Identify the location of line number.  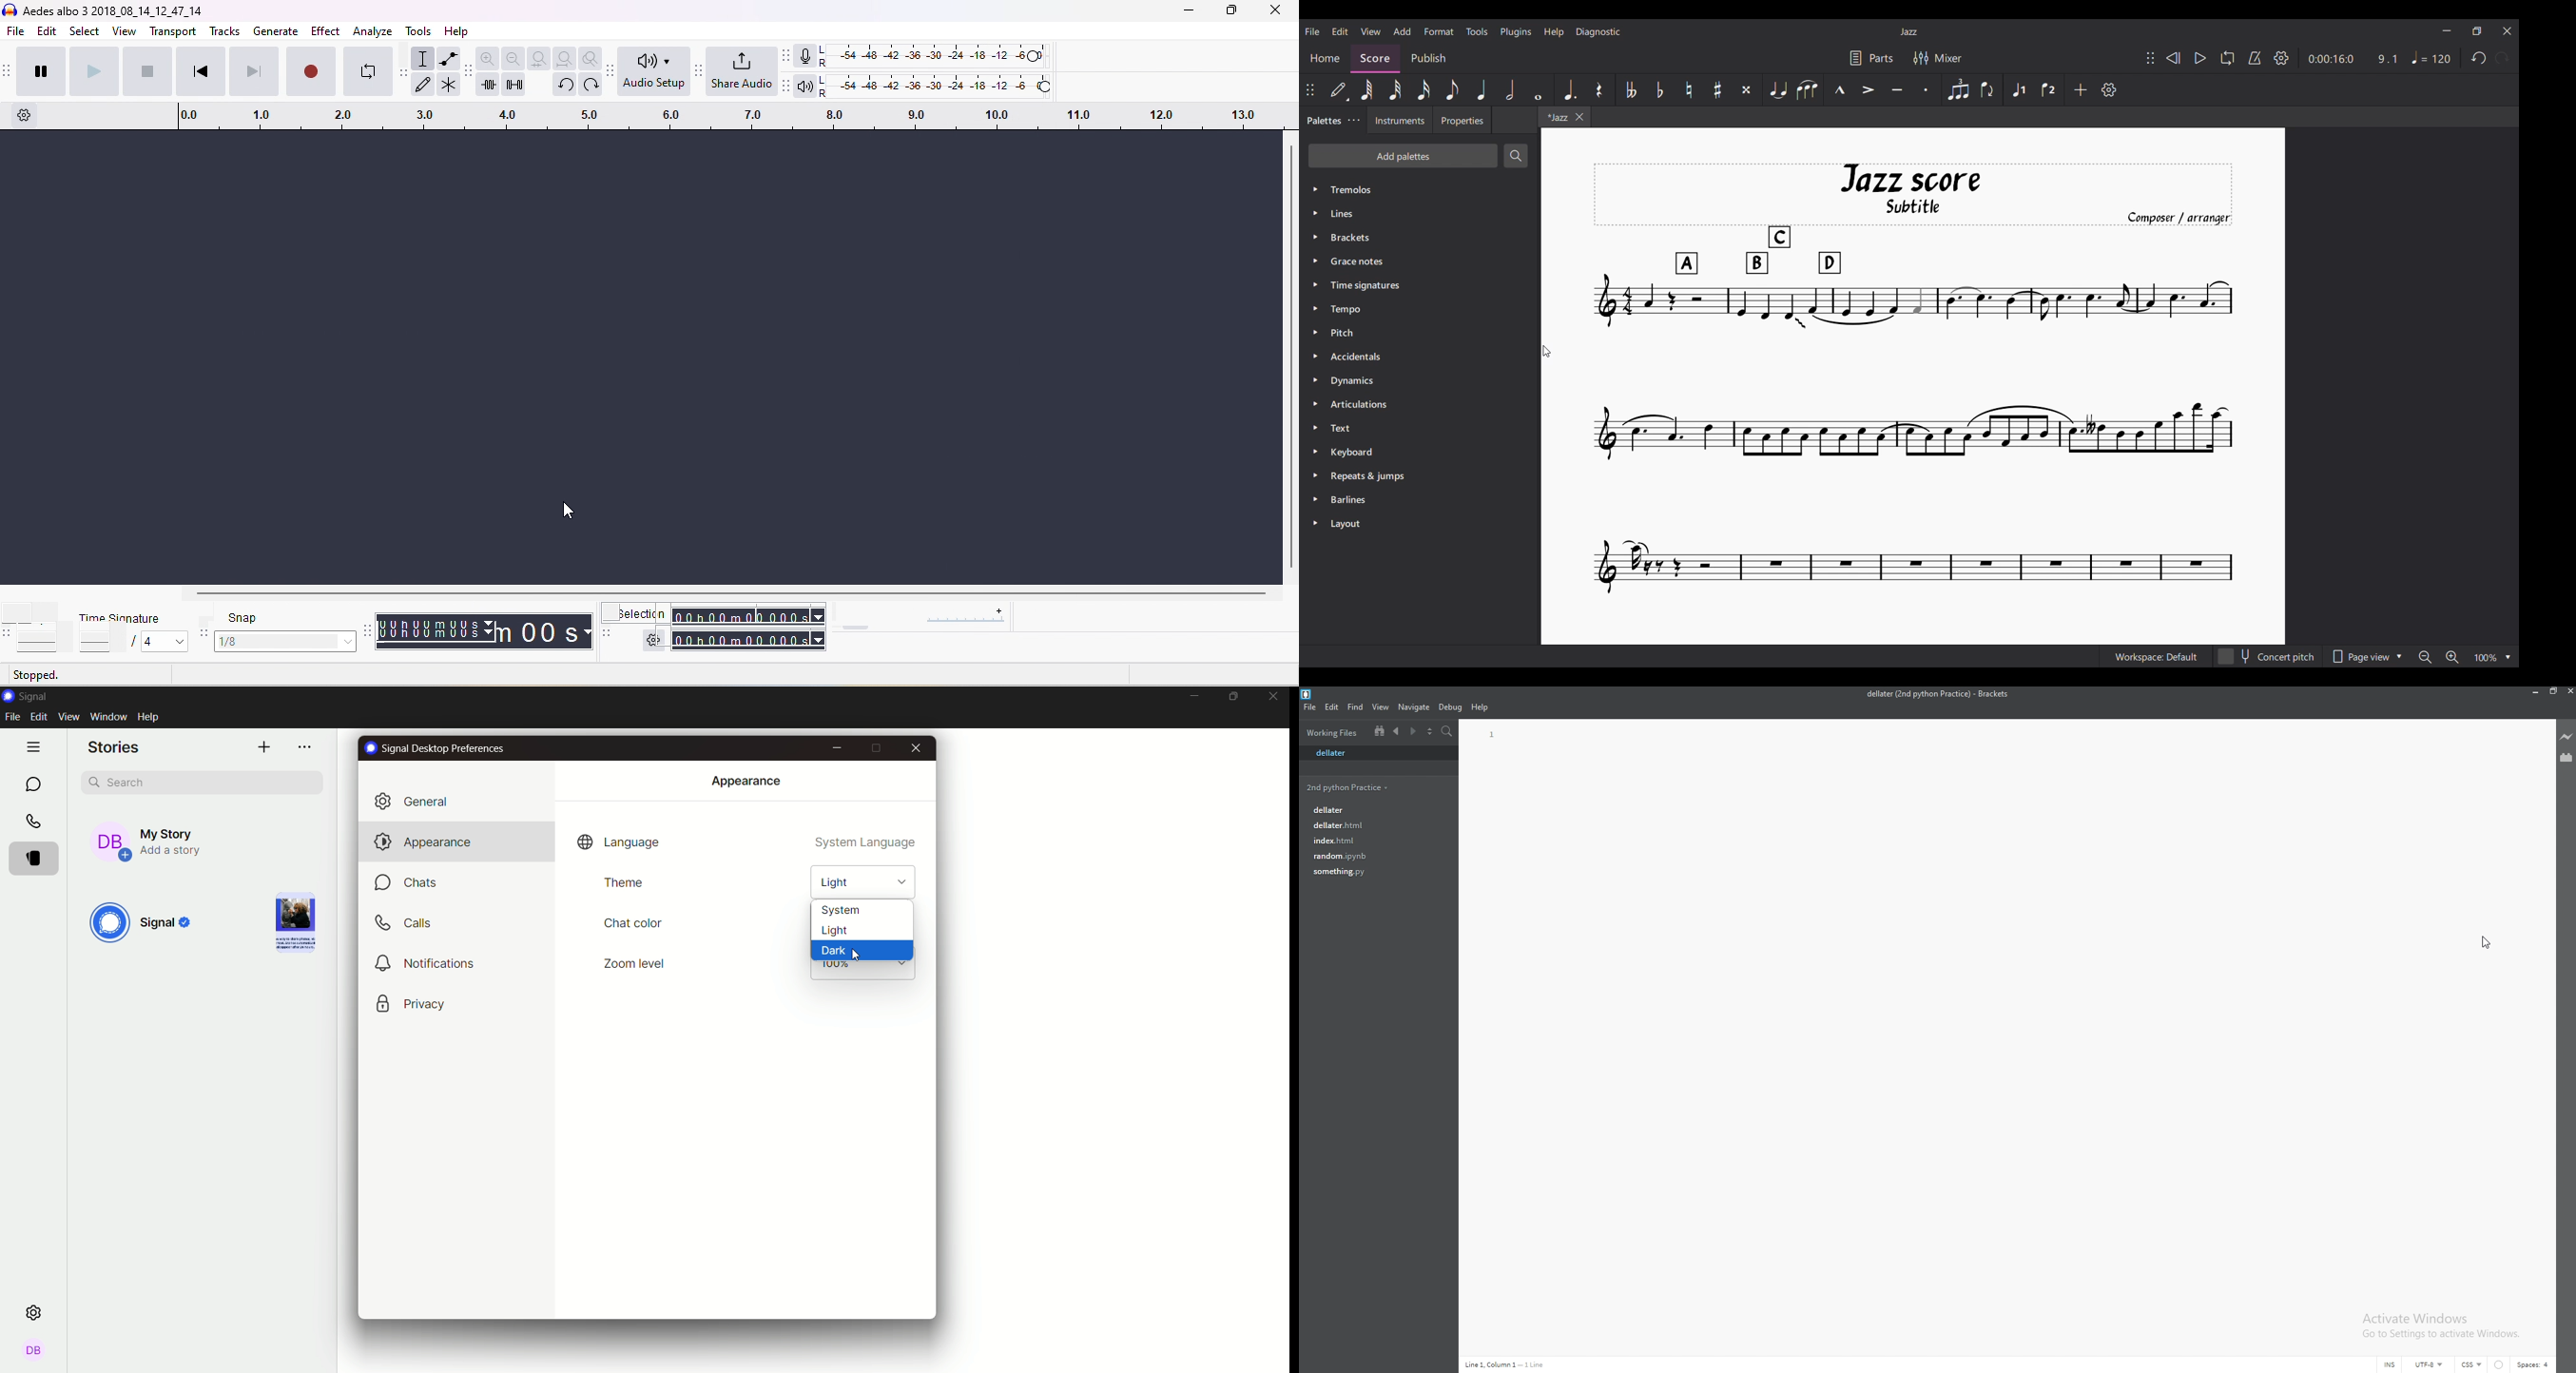
(1493, 735).